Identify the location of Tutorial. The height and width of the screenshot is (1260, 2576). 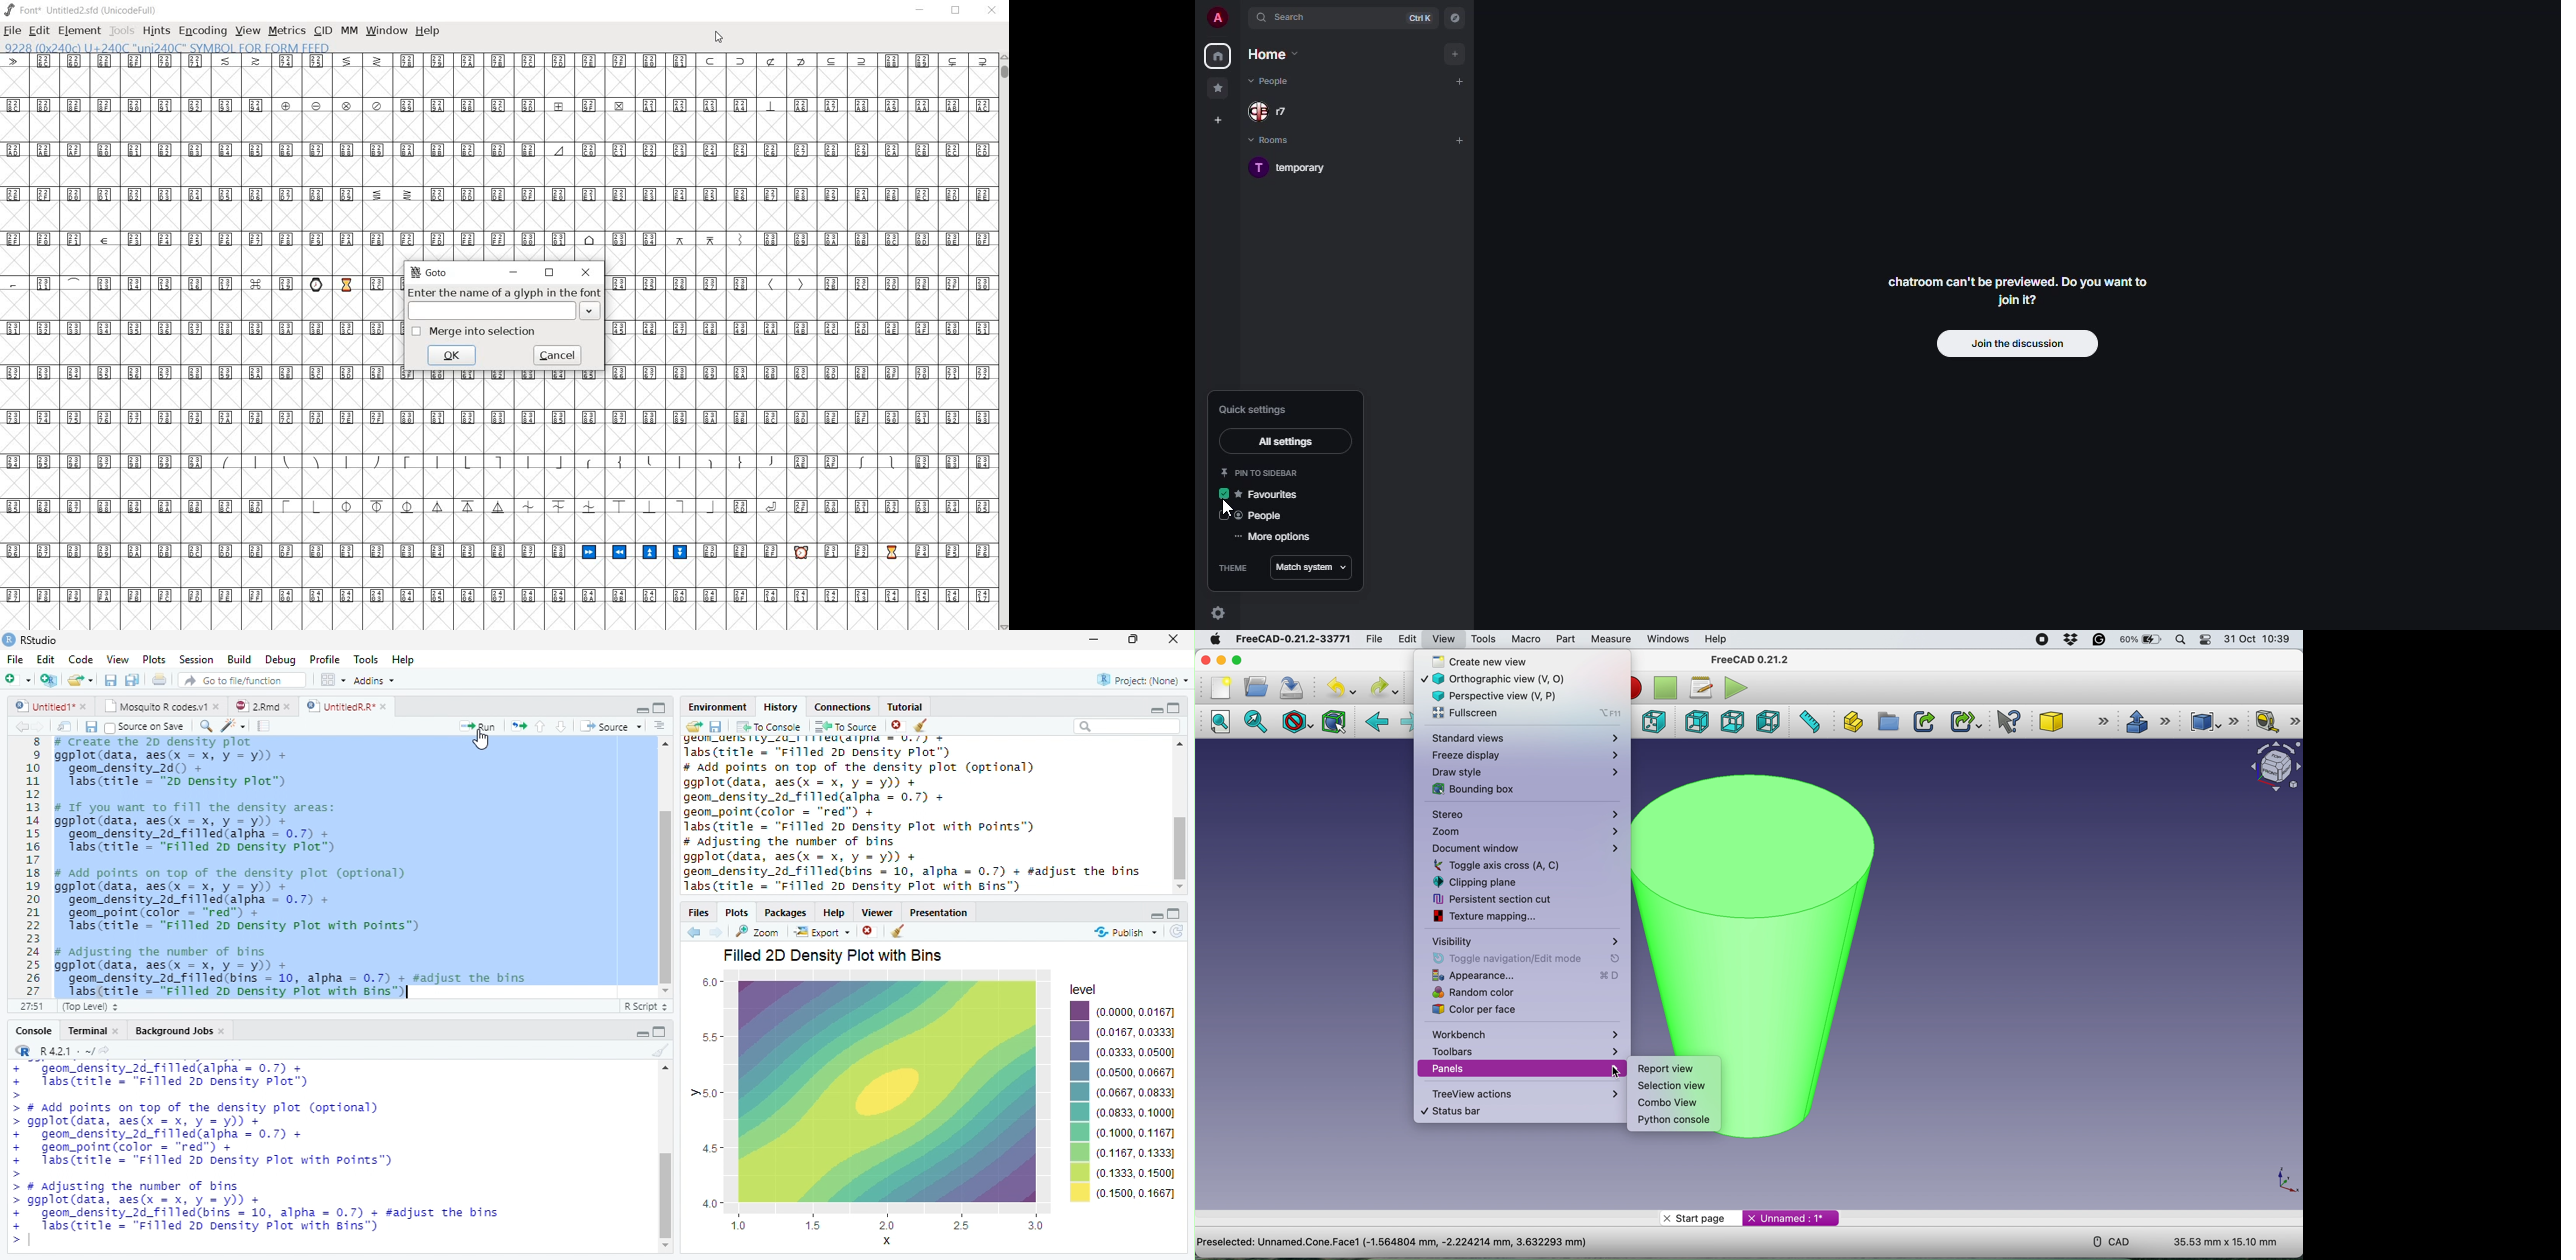
(906, 706).